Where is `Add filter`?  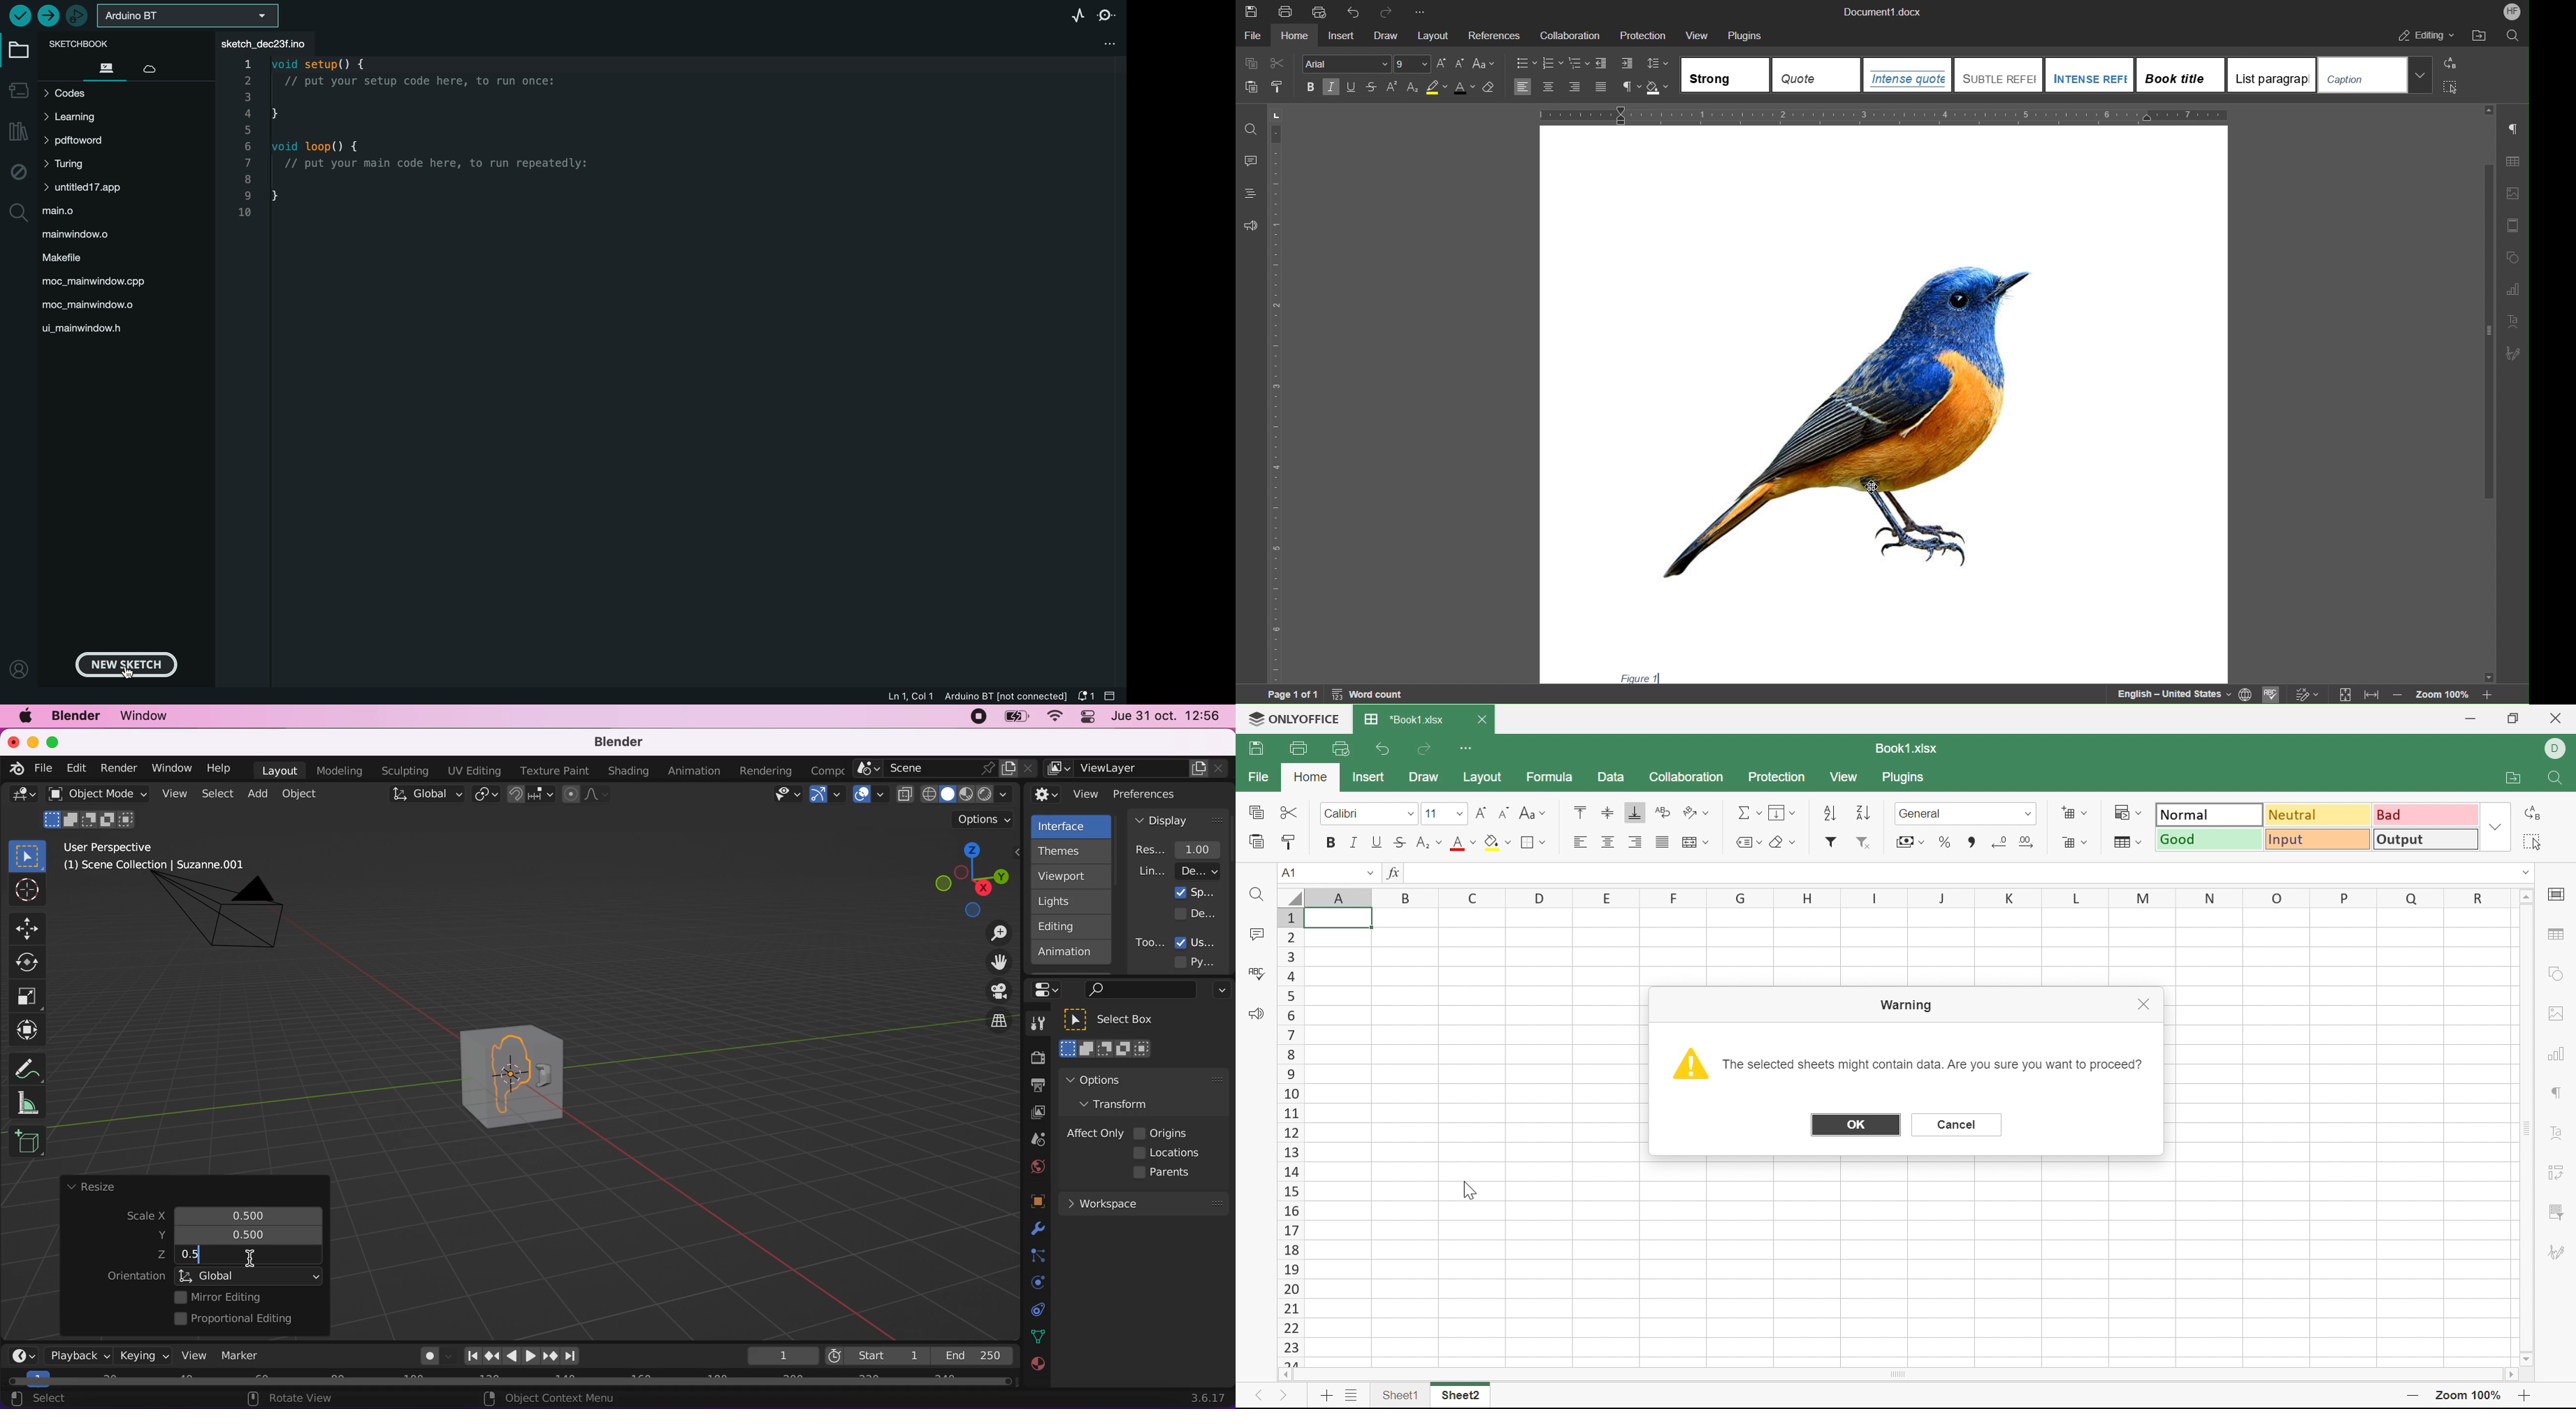 Add filter is located at coordinates (1832, 841).